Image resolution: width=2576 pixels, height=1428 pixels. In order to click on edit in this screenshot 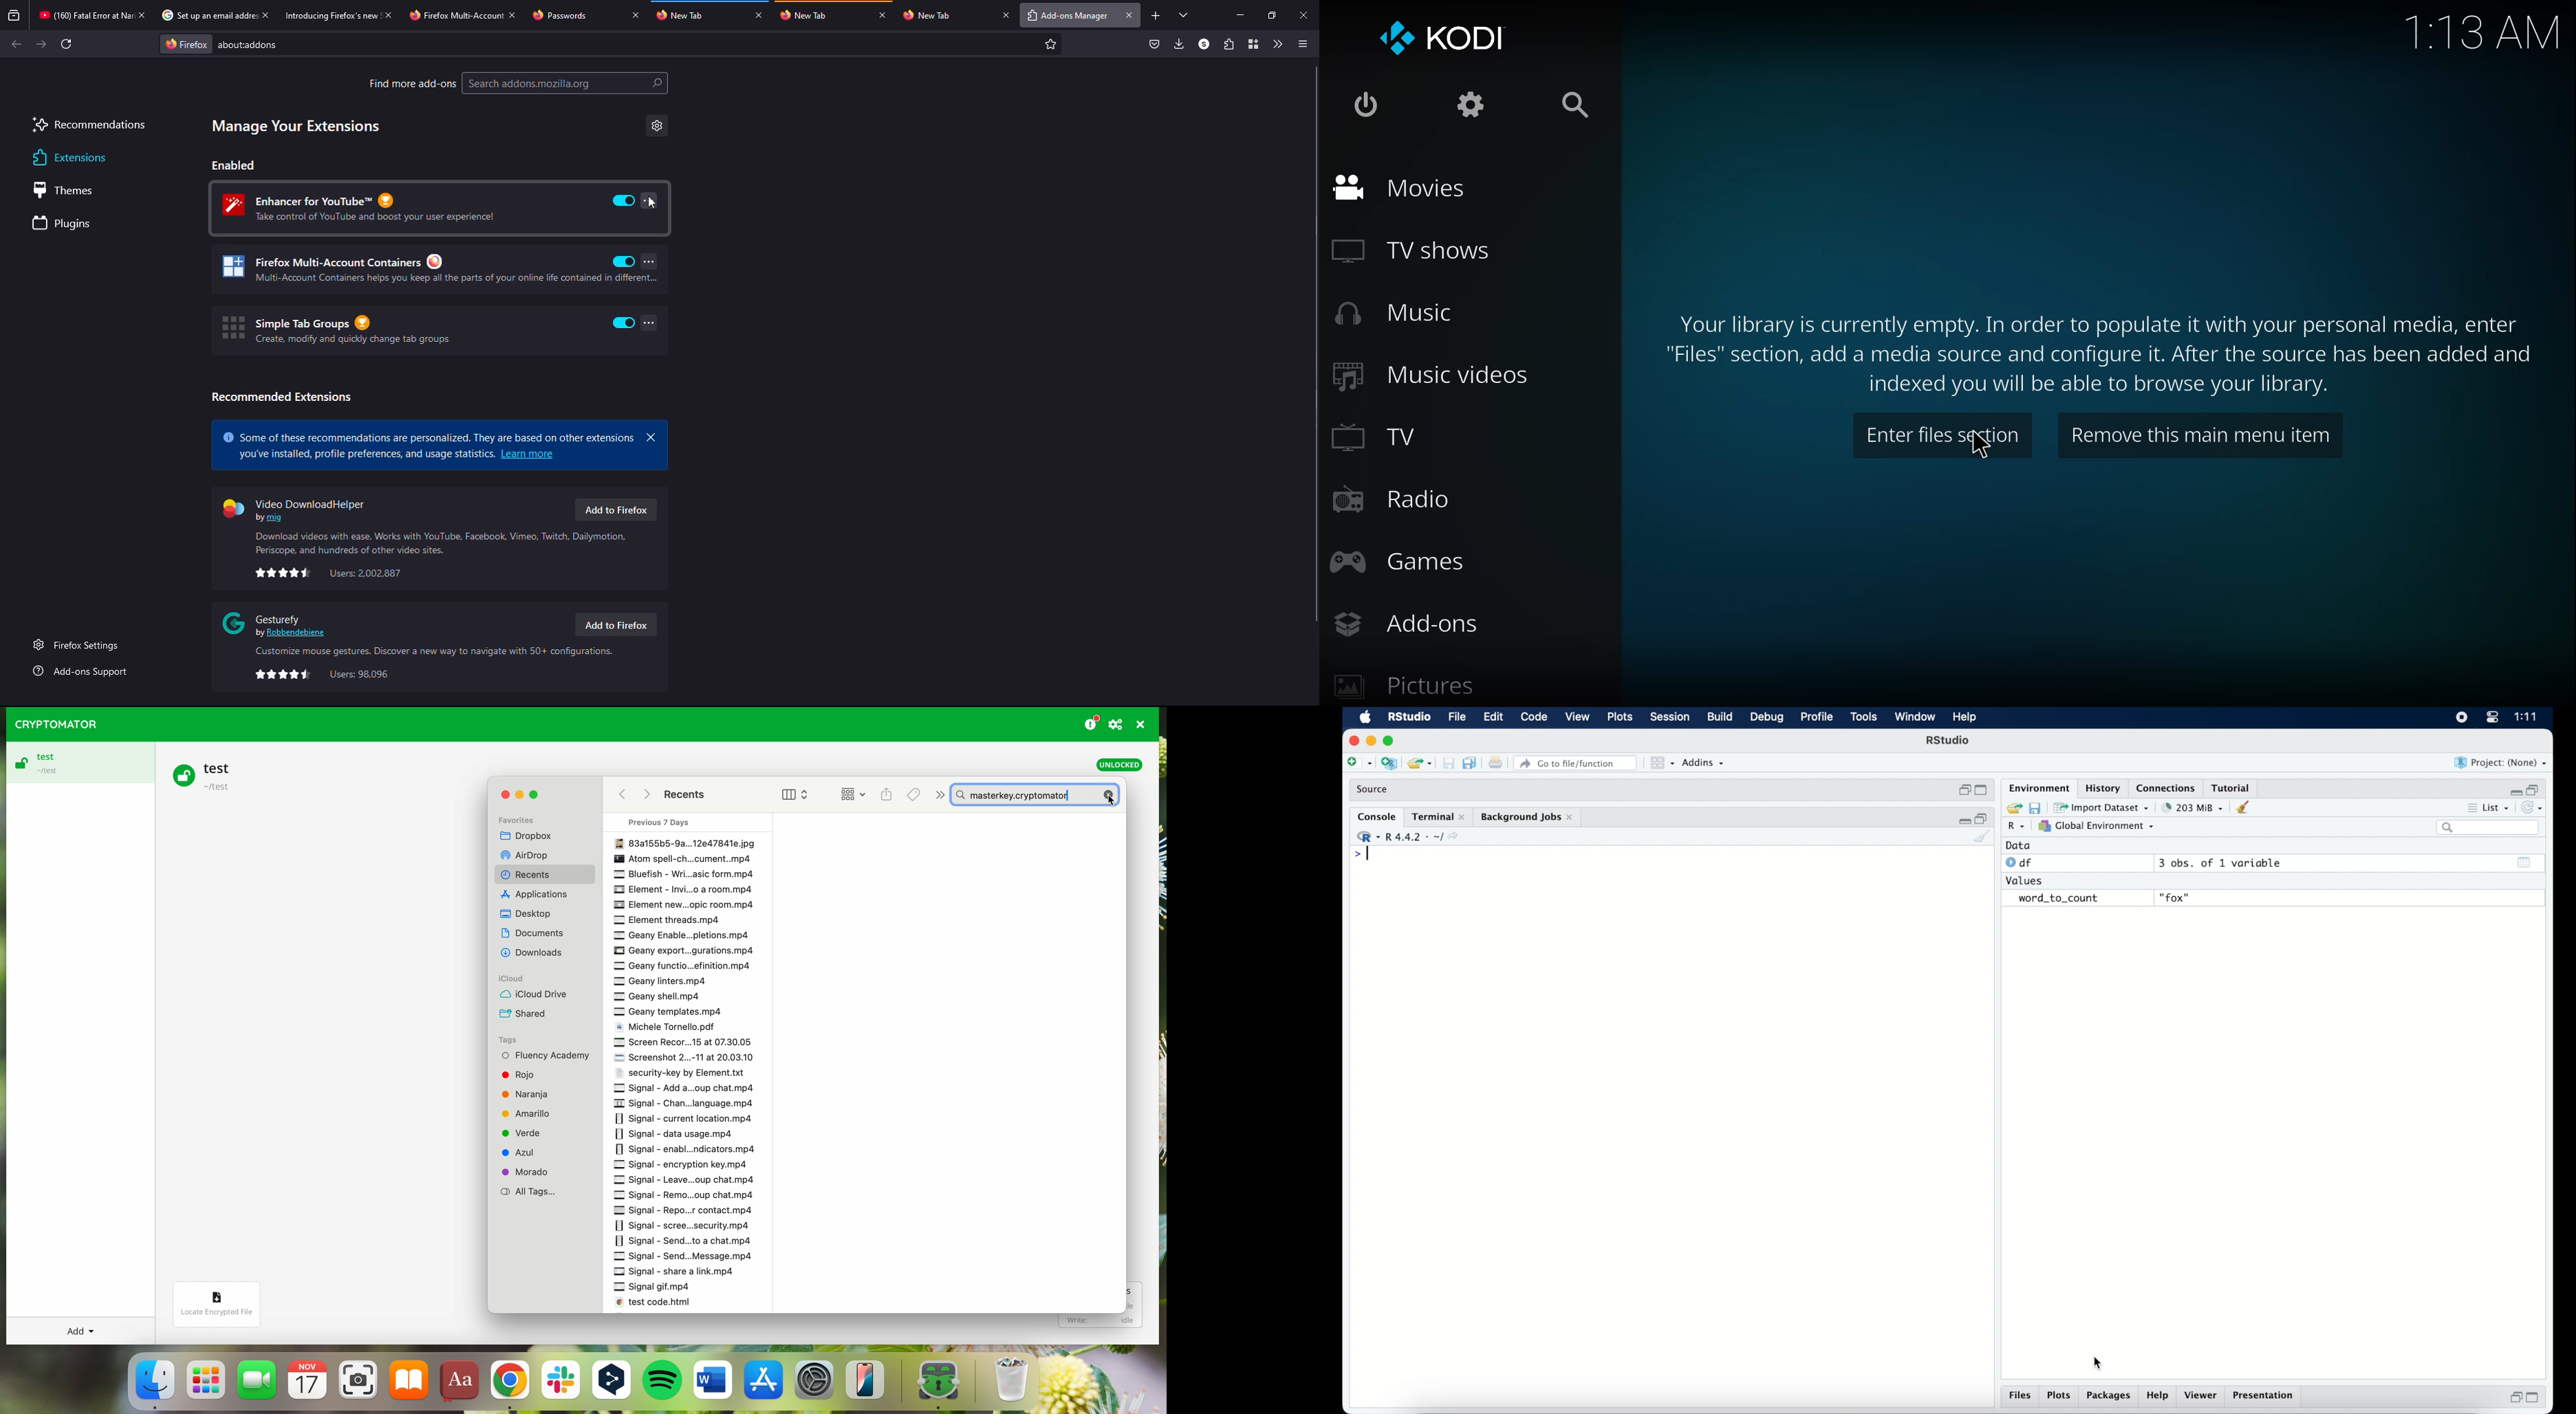, I will do `click(1493, 717)`.